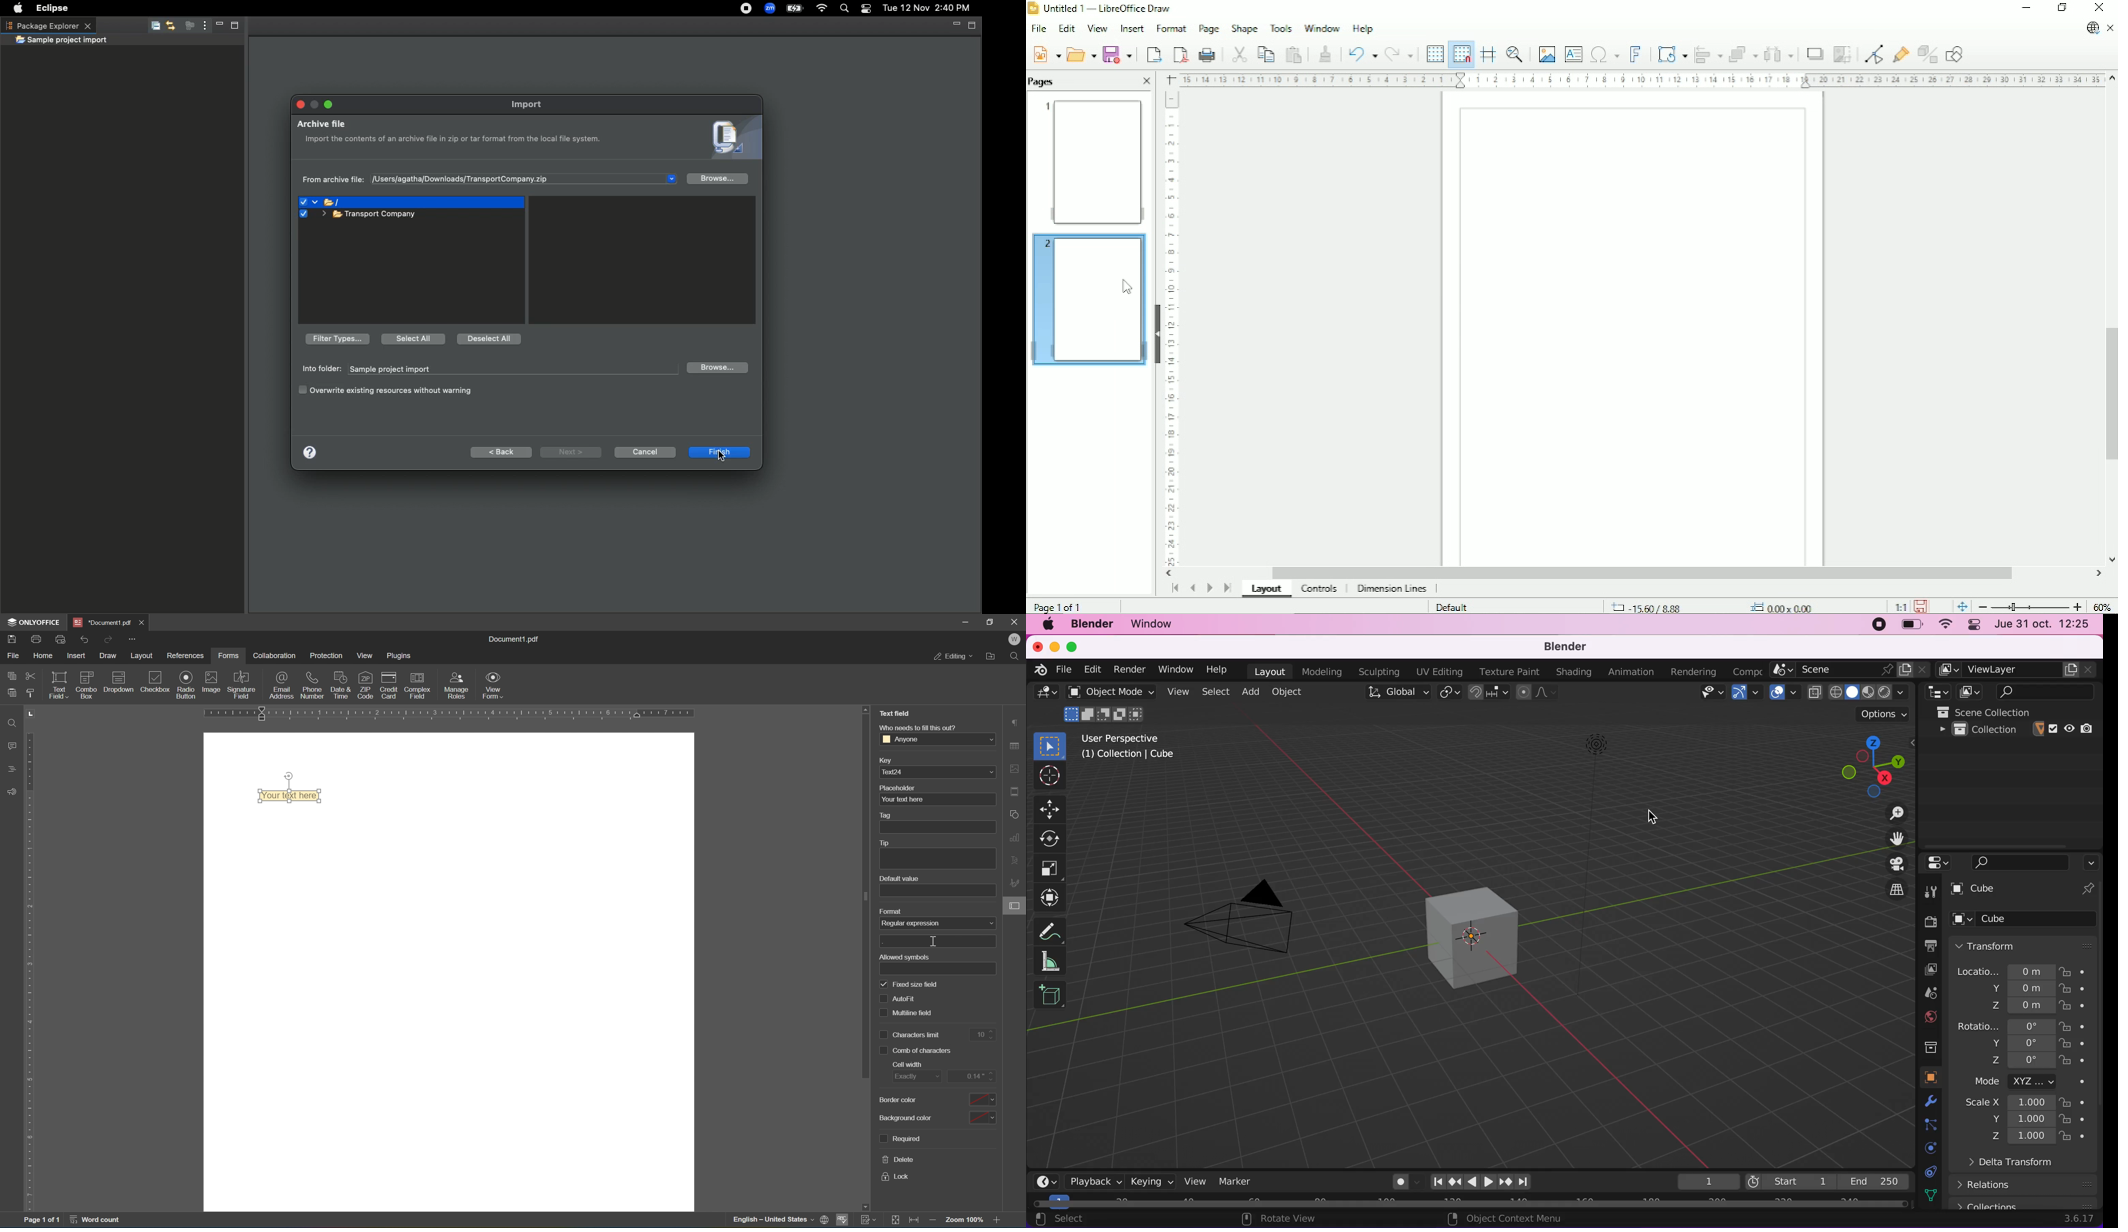 This screenshot has height=1232, width=2128. I want to click on key, so click(885, 761).